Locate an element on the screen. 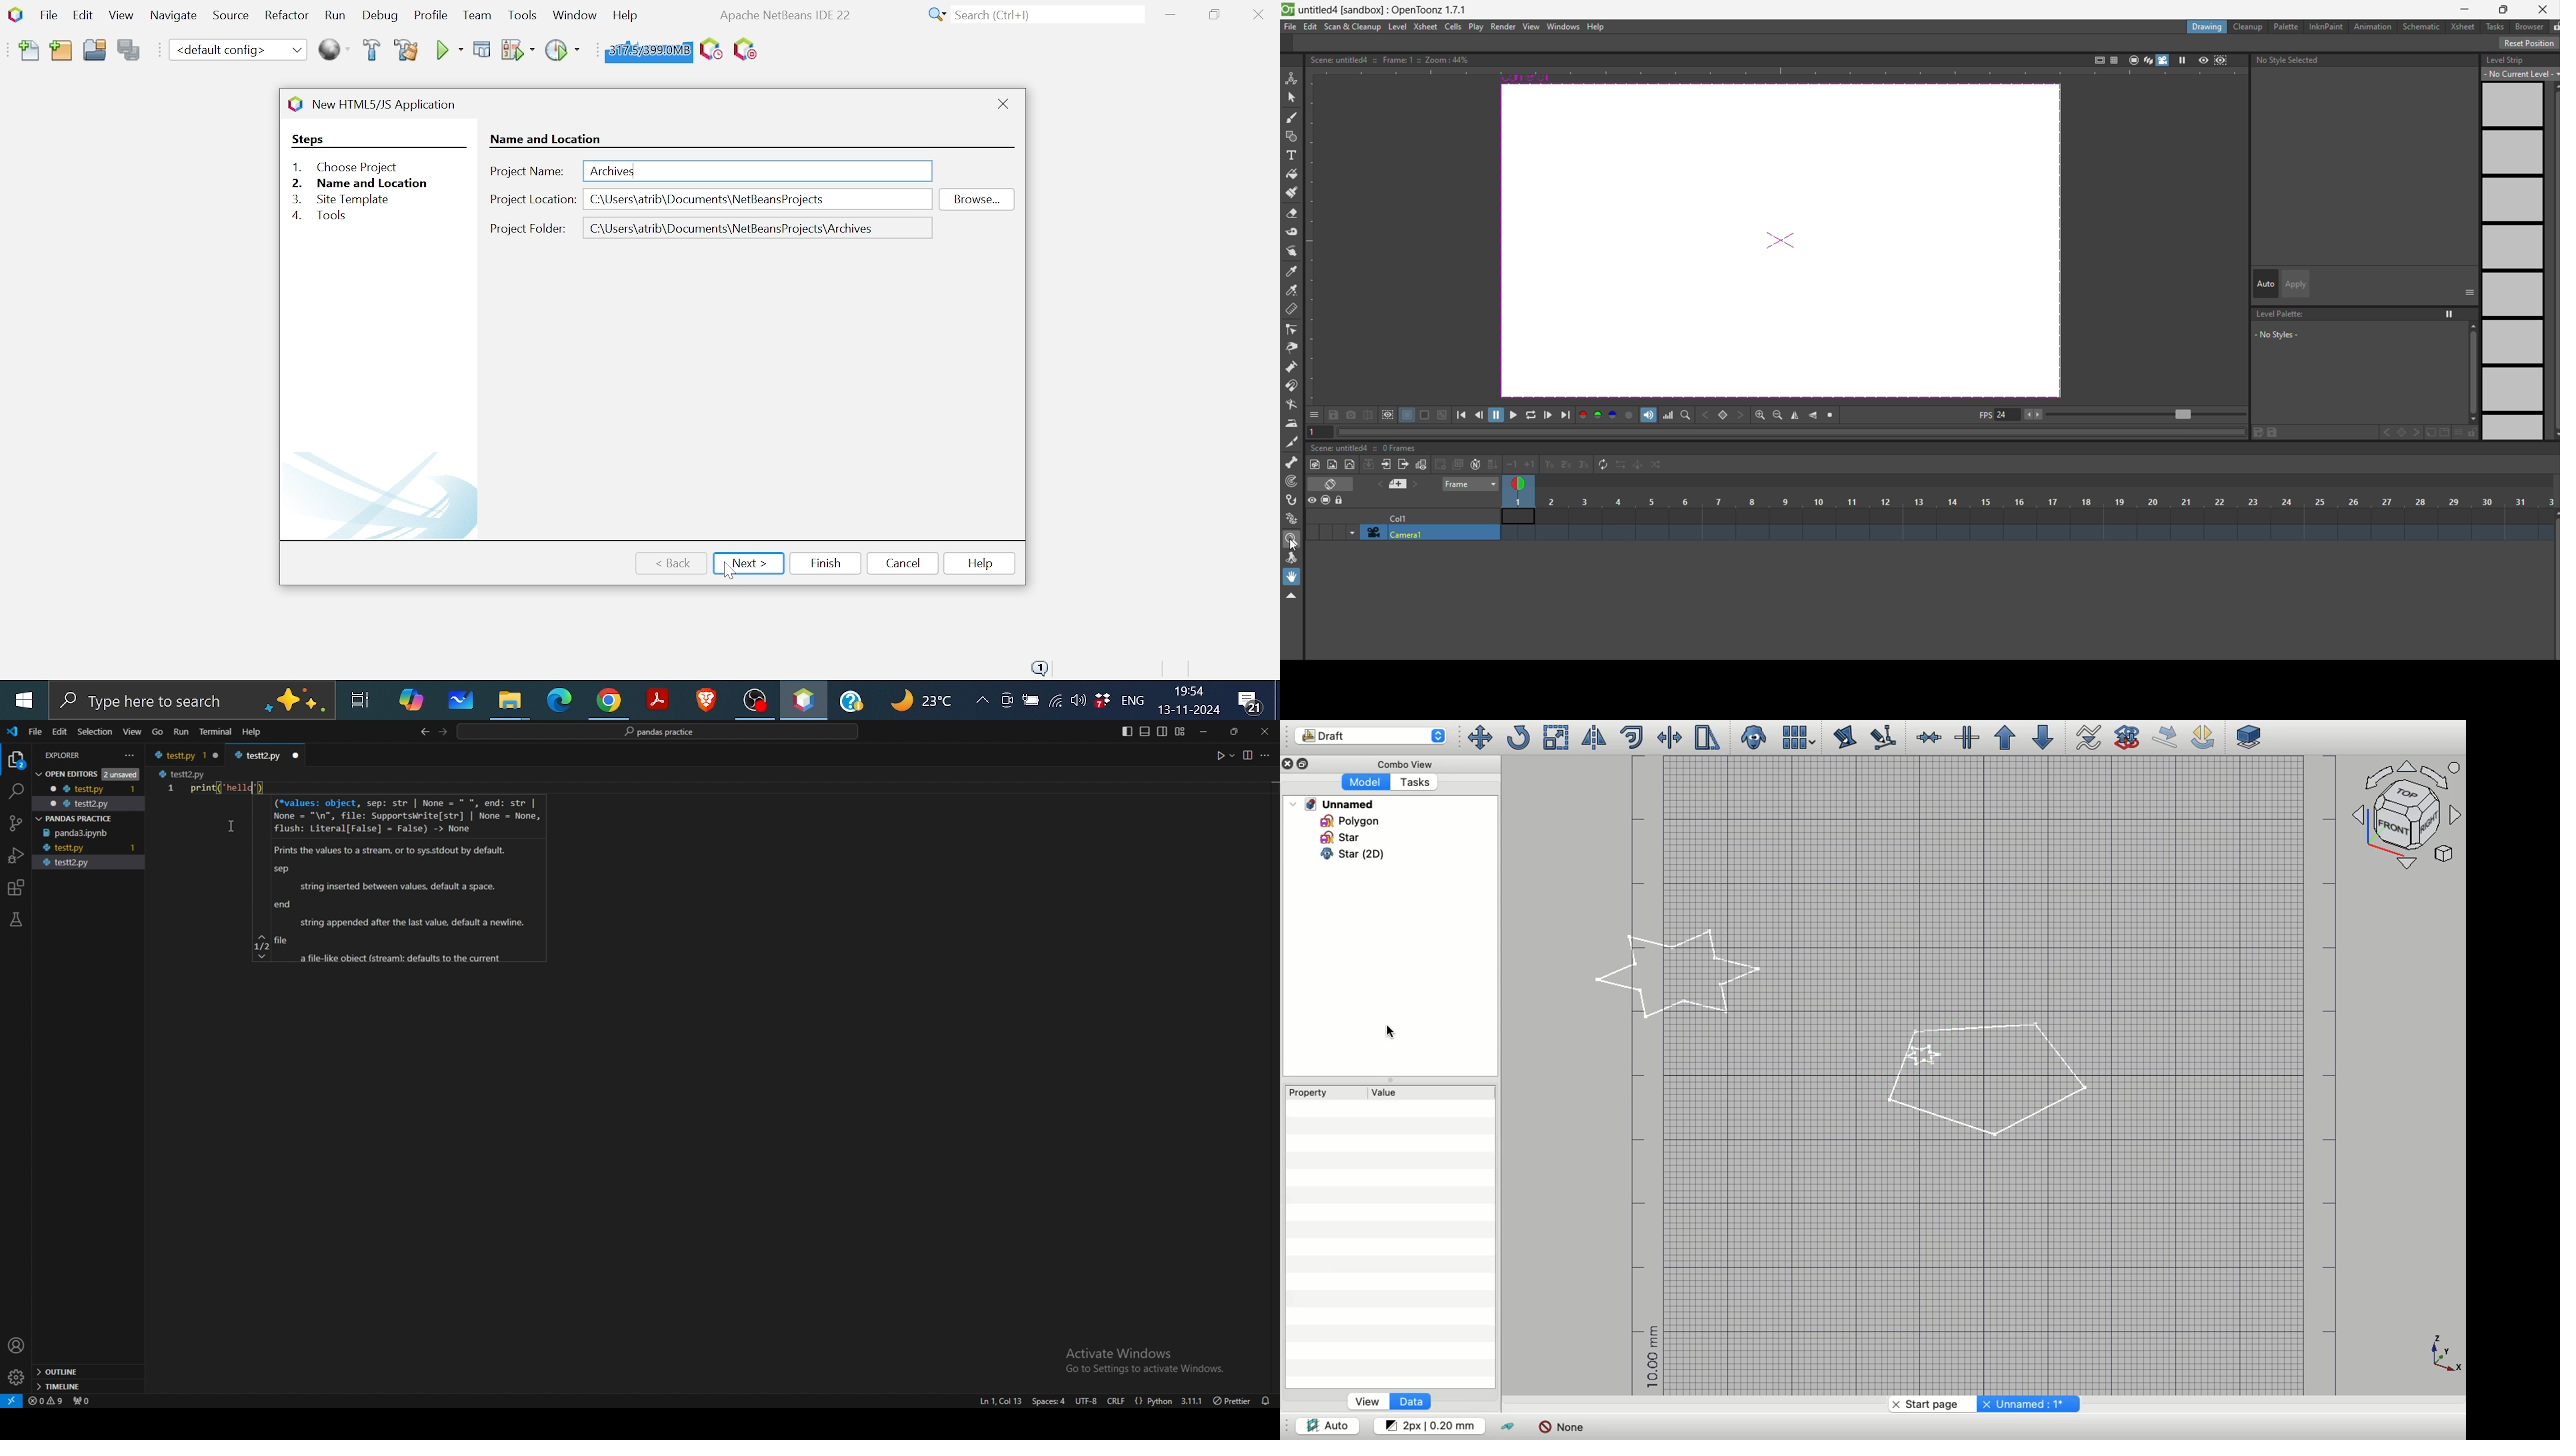 Image resolution: width=2576 pixels, height=1456 pixels. Bettery is located at coordinates (1030, 701).